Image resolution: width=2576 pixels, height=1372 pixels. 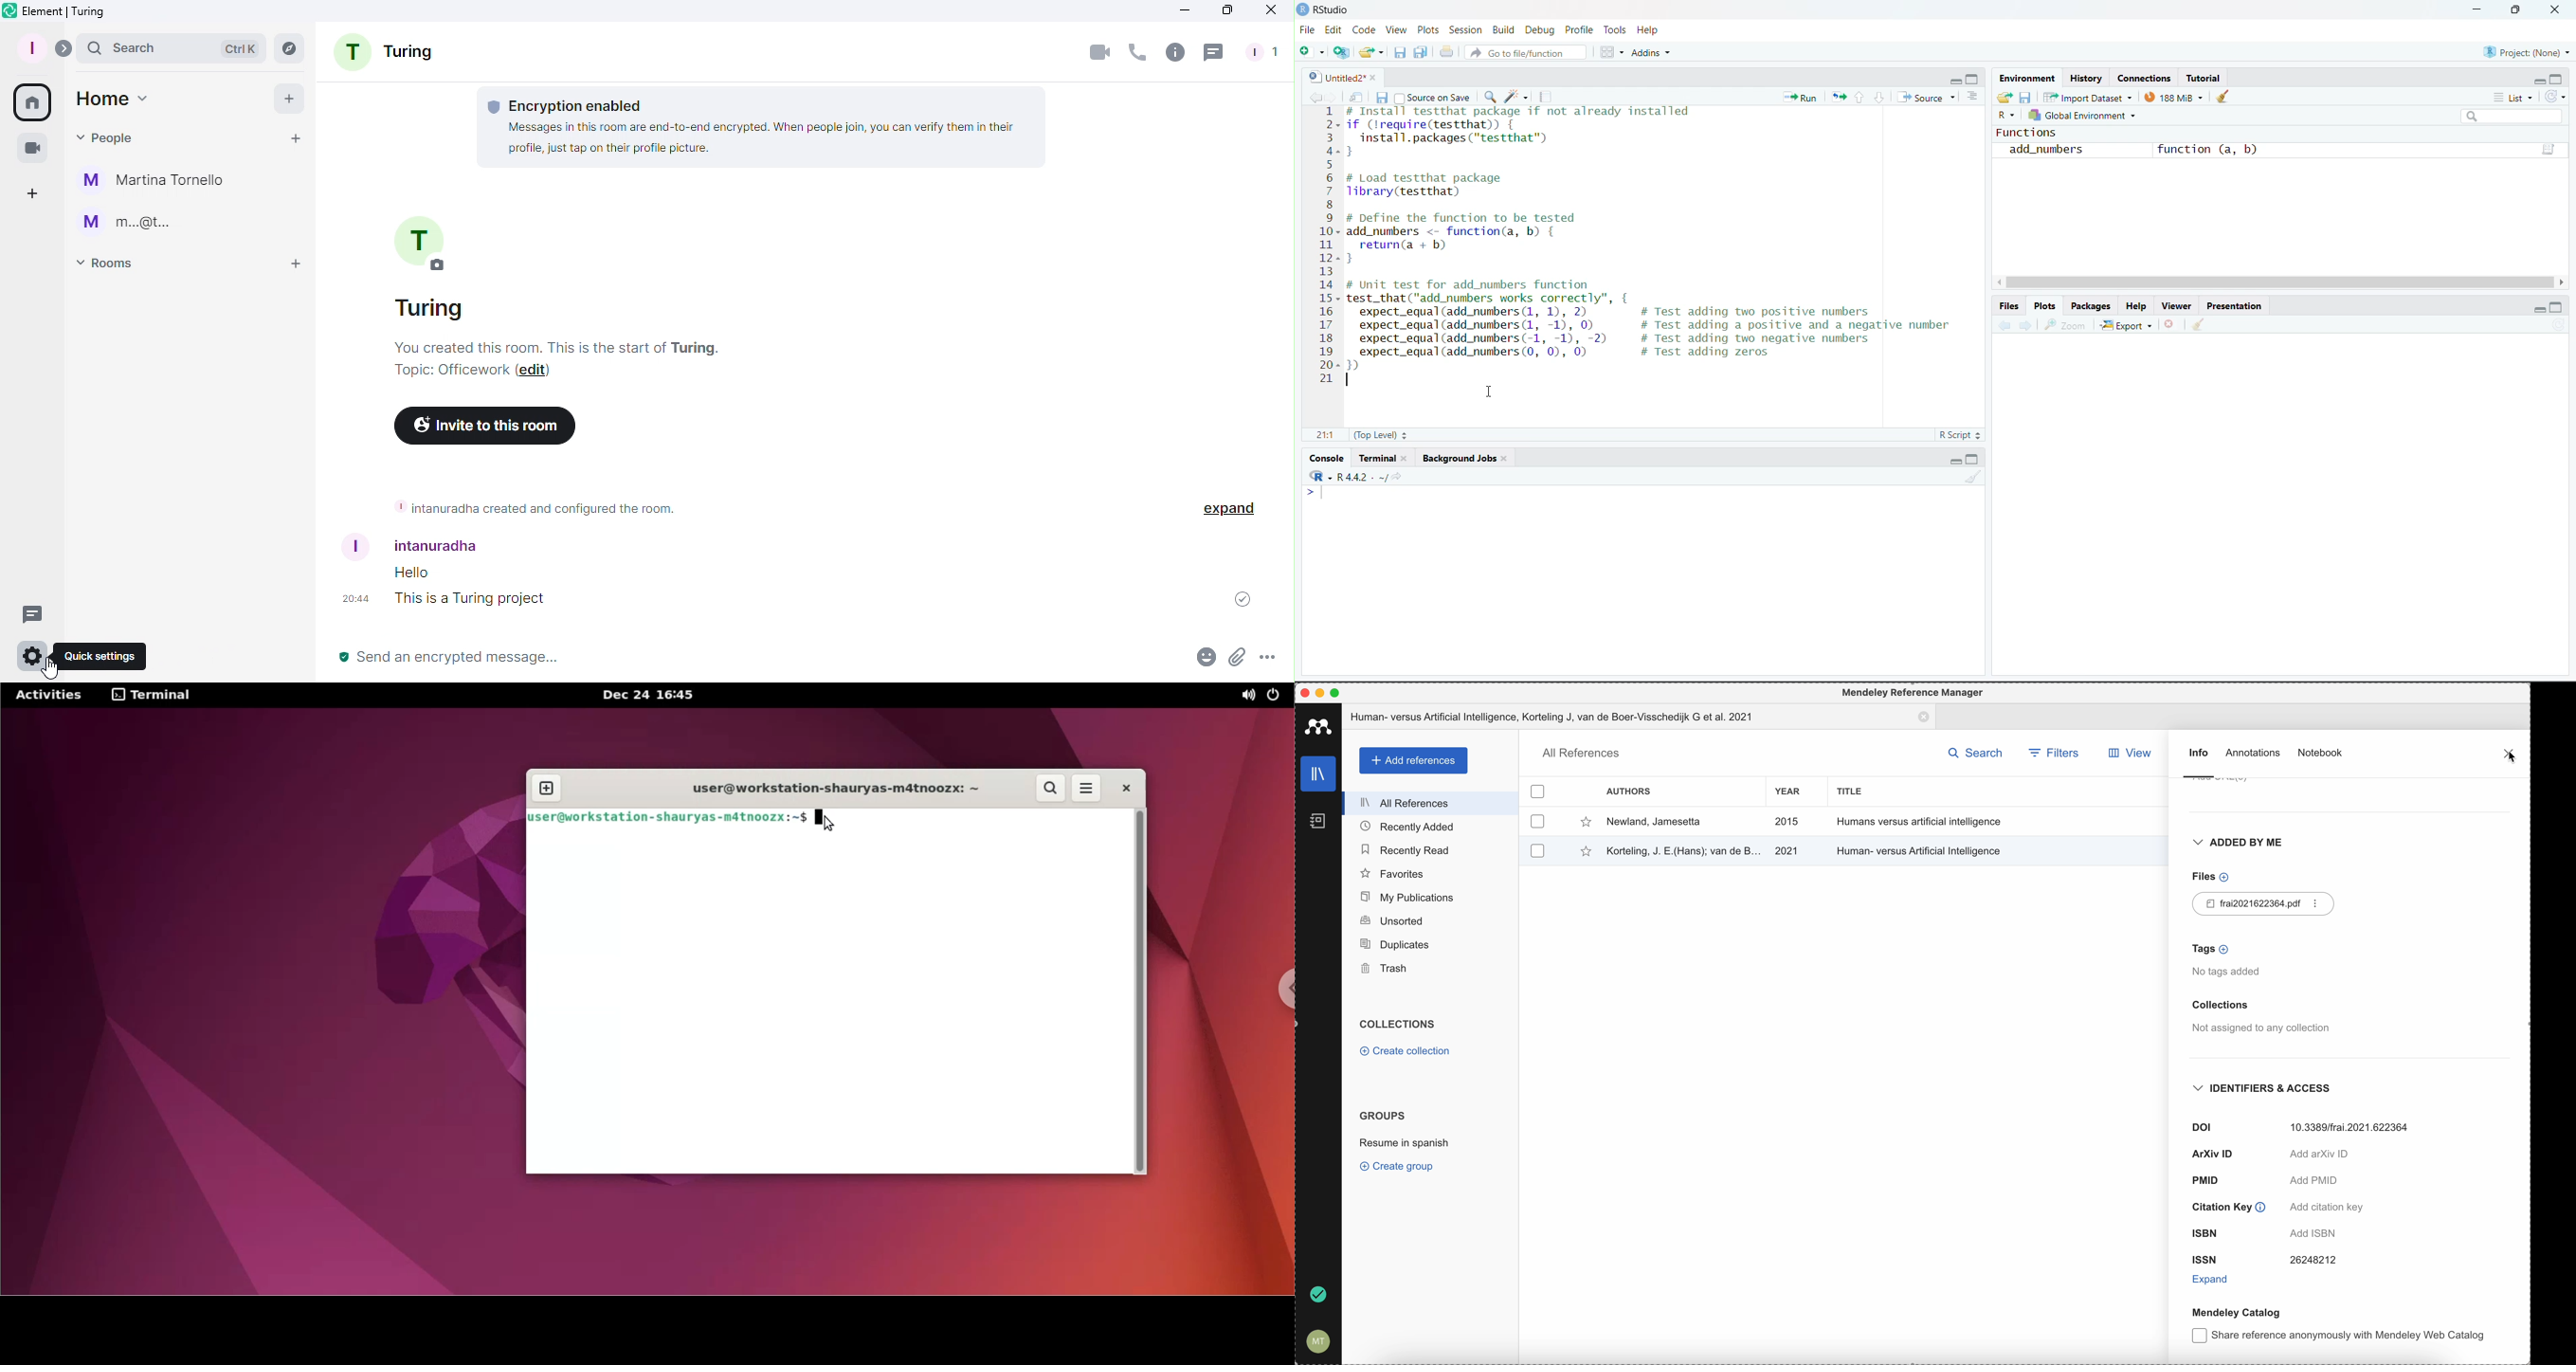 I want to click on zoom, so click(x=2067, y=324).